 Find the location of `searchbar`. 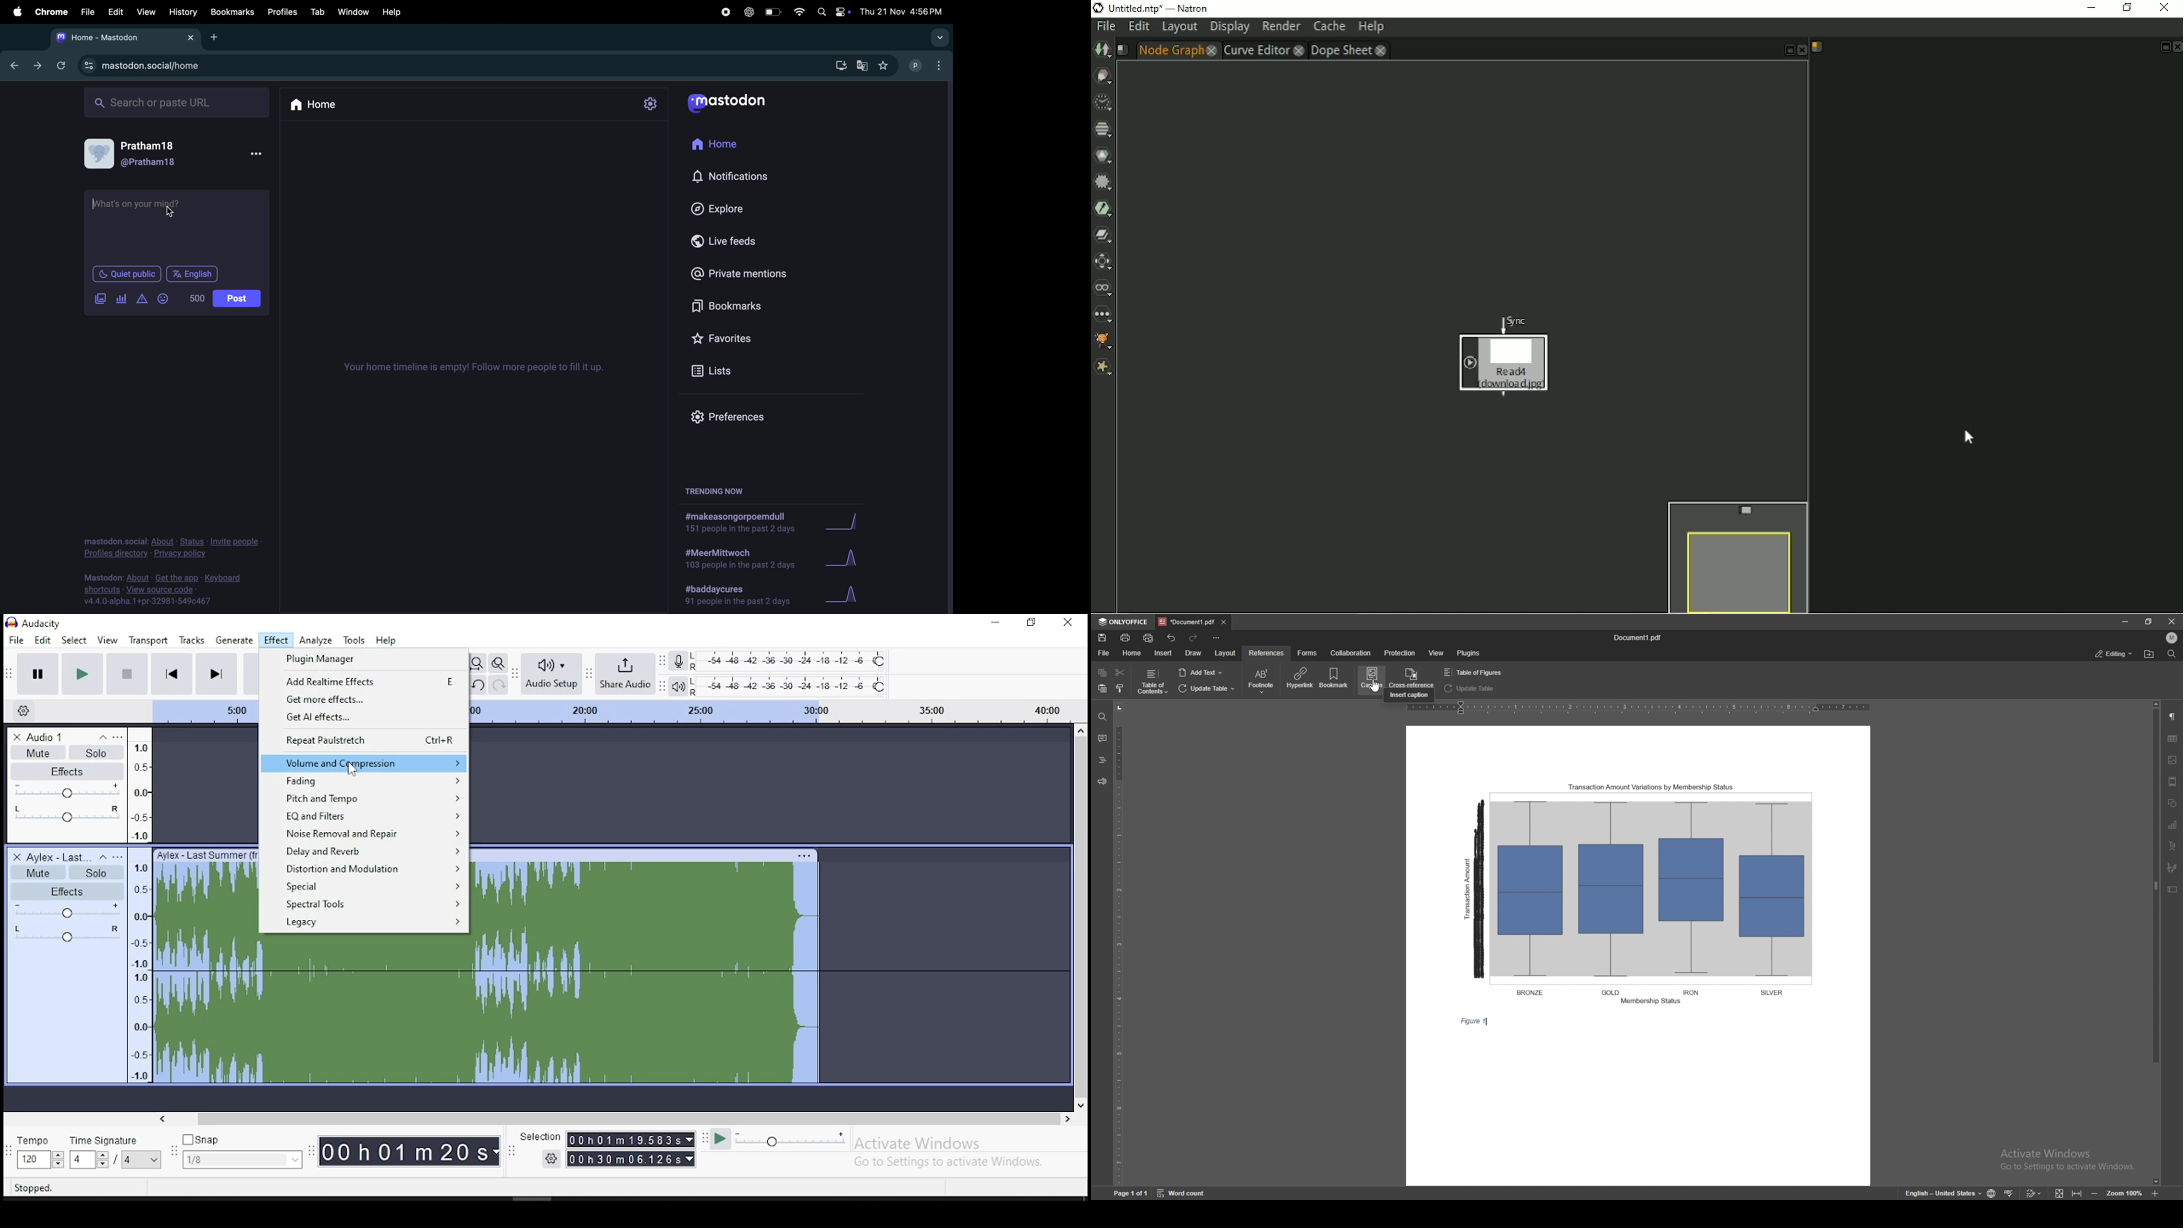

searchbar is located at coordinates (178, 103).